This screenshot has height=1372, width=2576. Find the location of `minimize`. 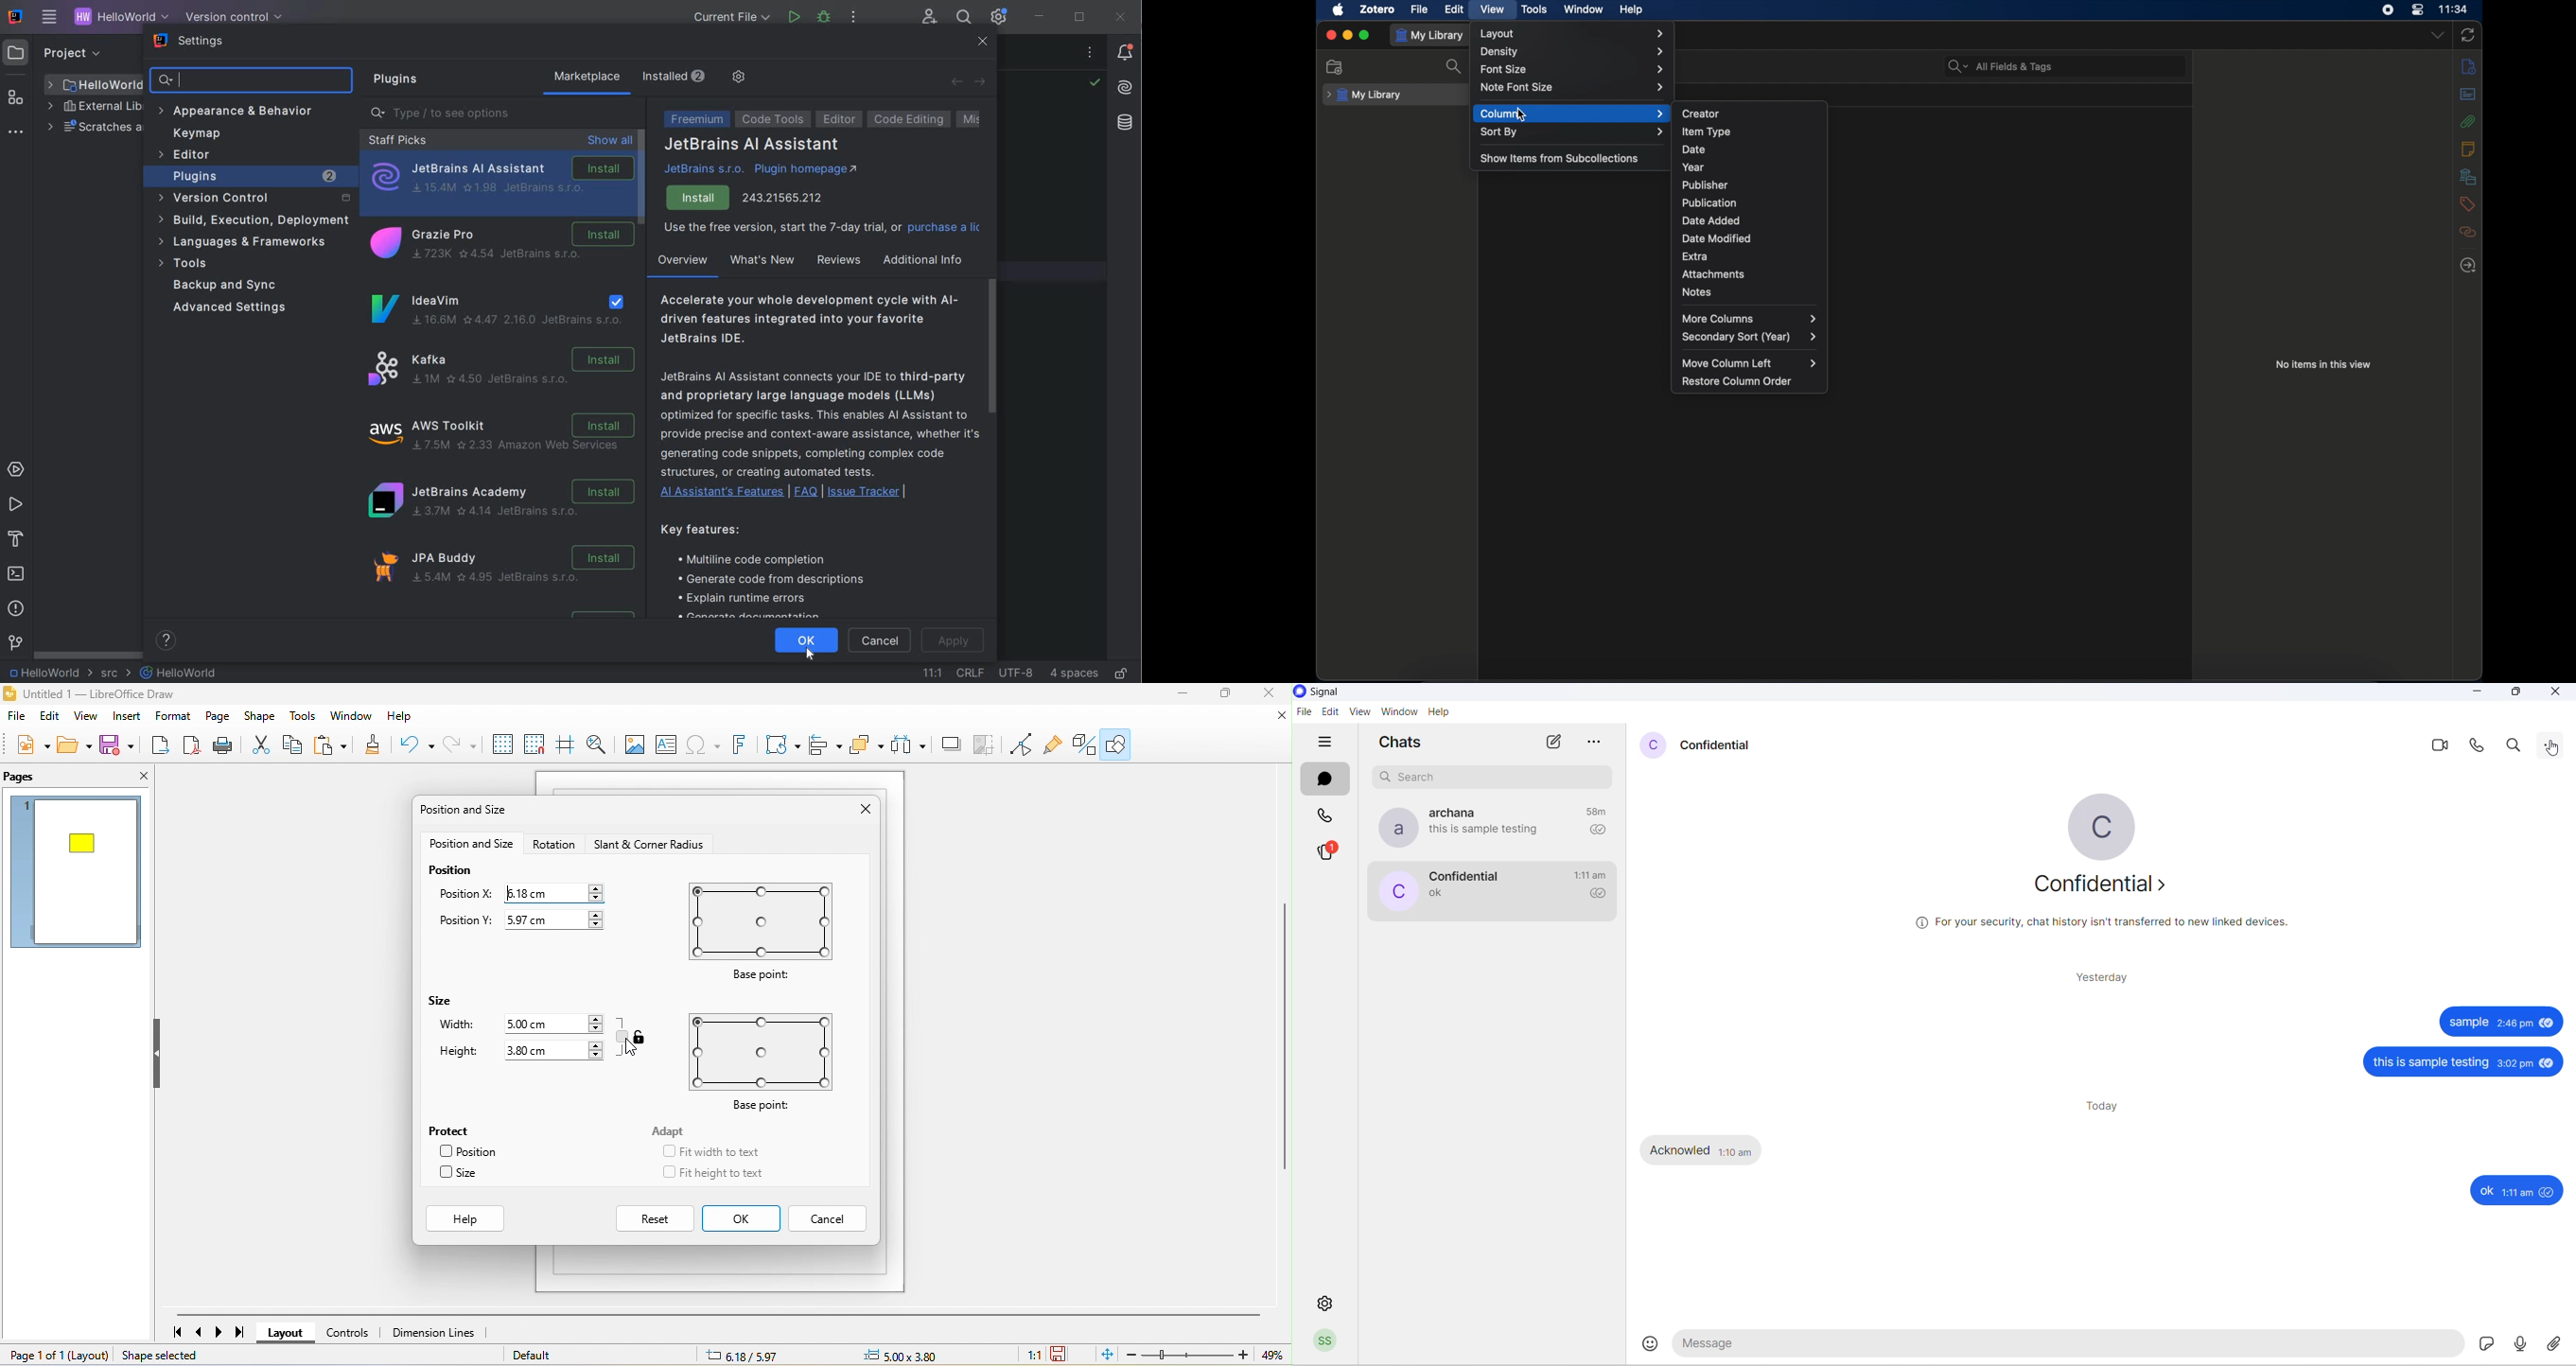

minimize is located at coordinates (2476, 694).